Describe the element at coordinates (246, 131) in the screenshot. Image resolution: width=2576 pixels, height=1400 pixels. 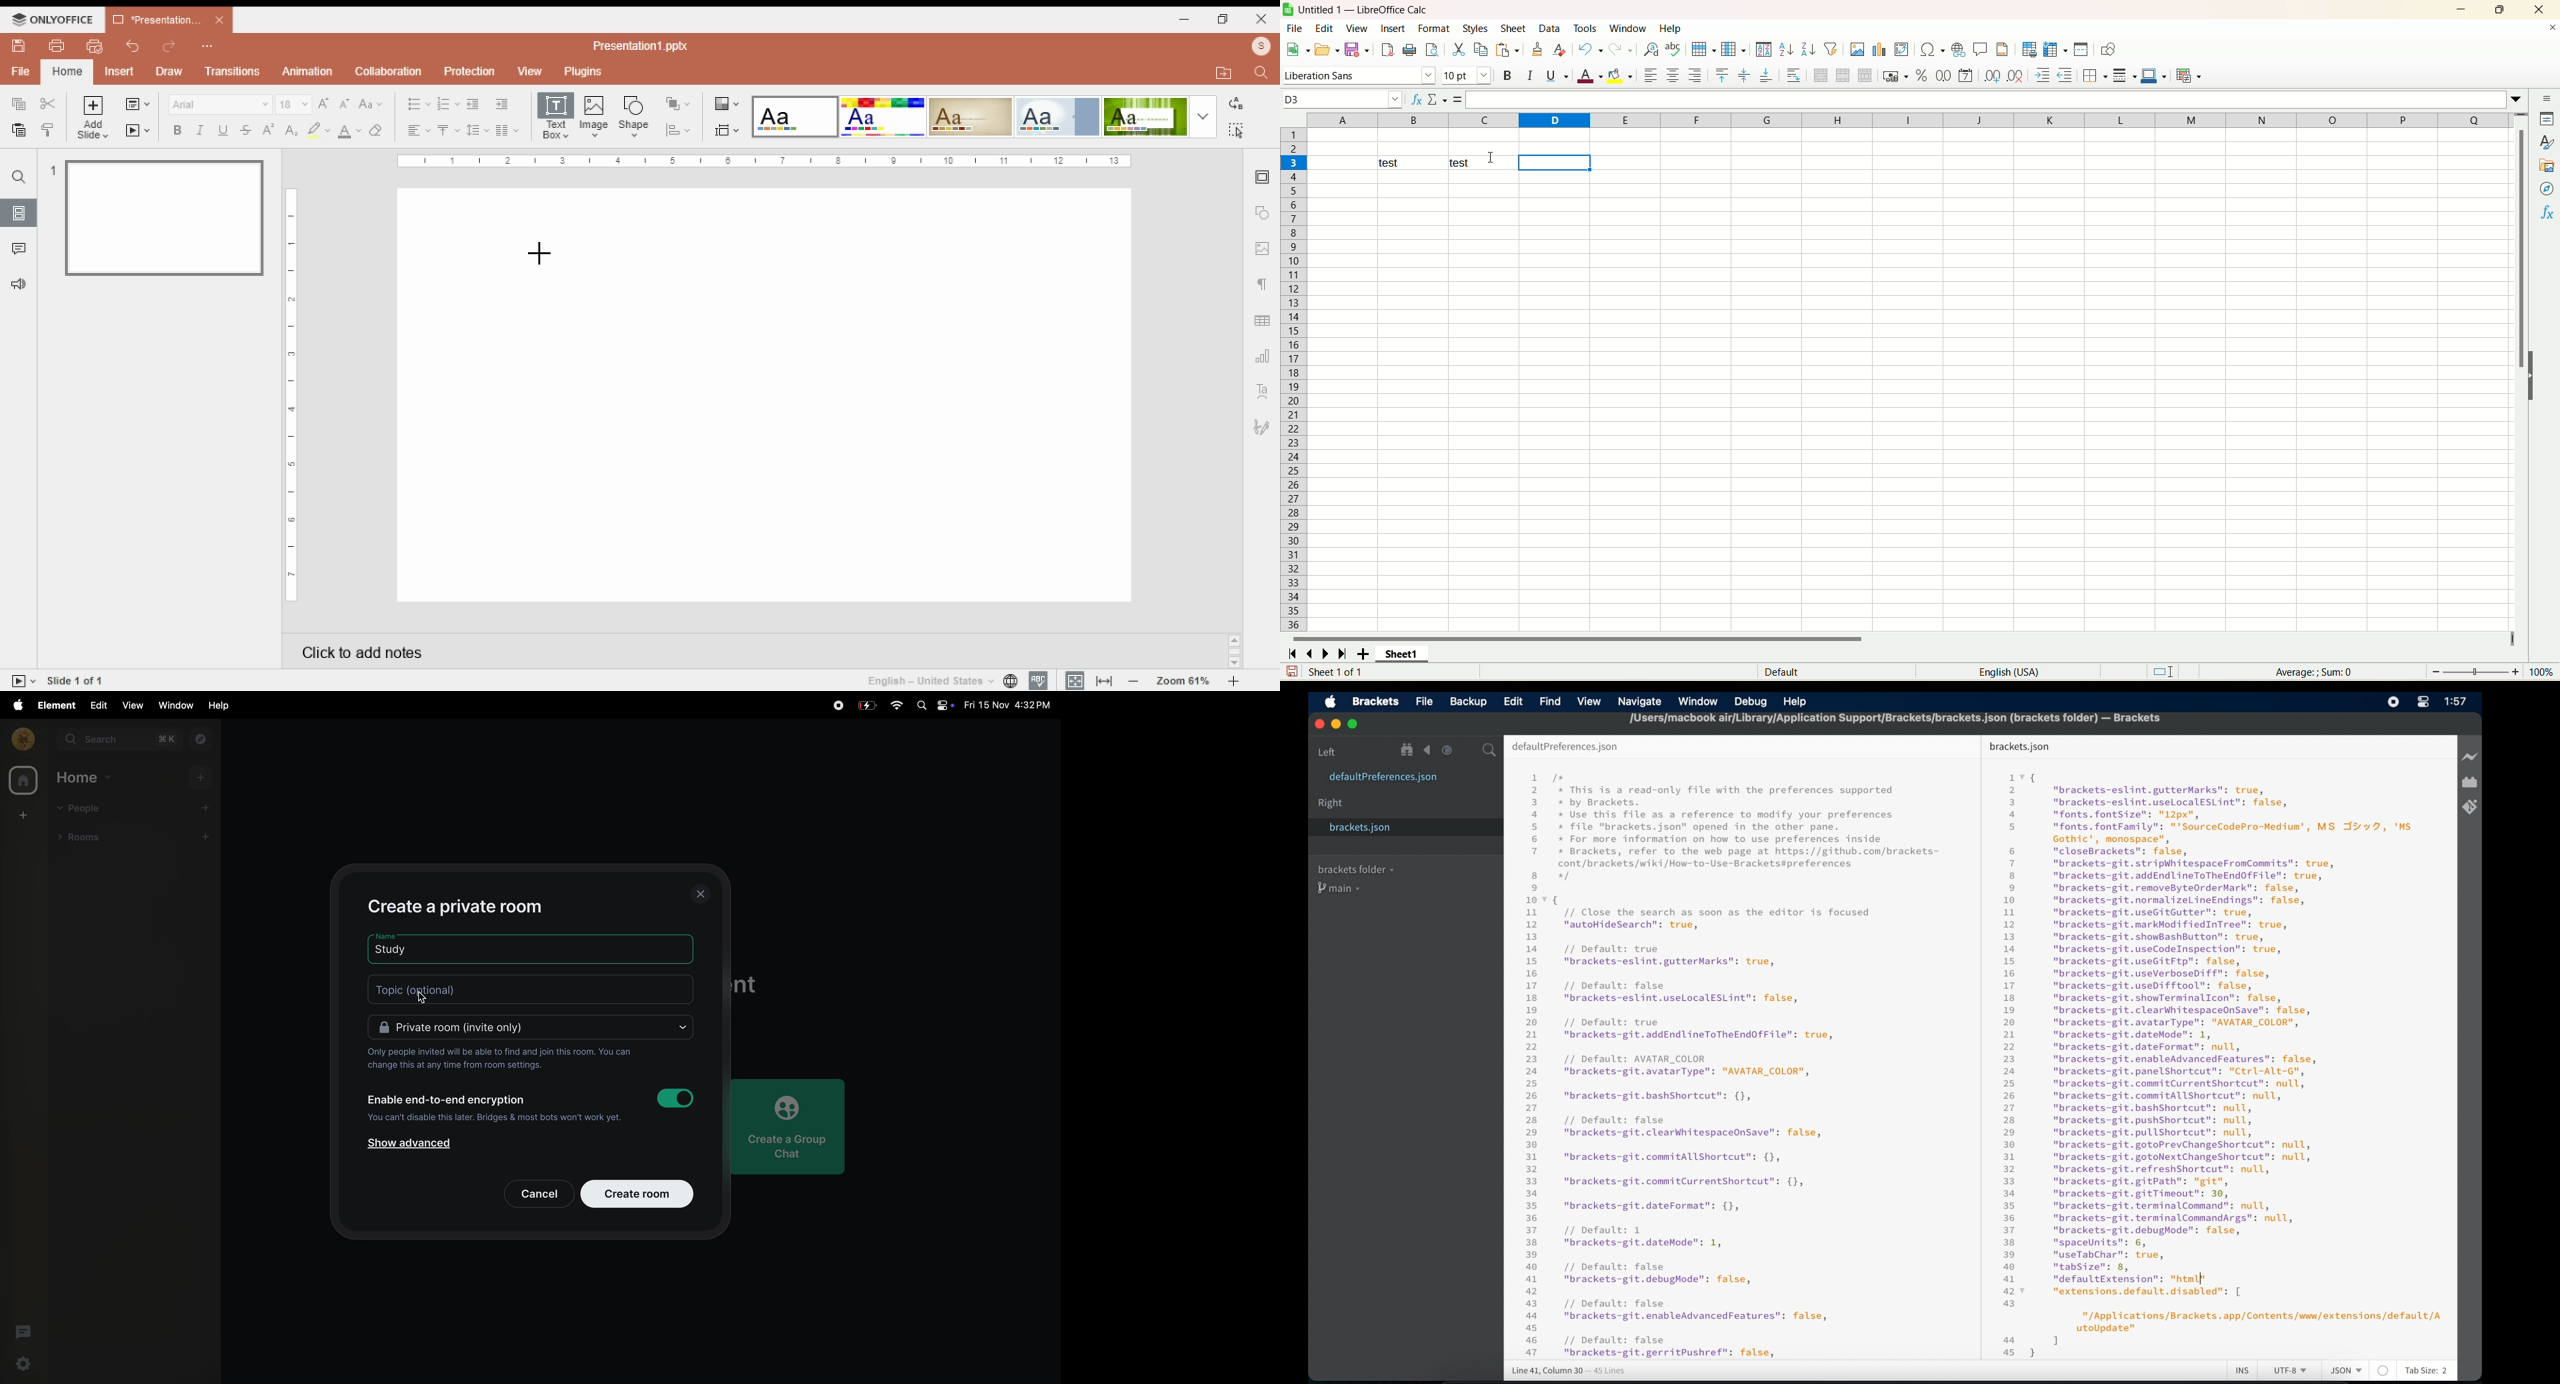
I see `strikethrough` at that location.